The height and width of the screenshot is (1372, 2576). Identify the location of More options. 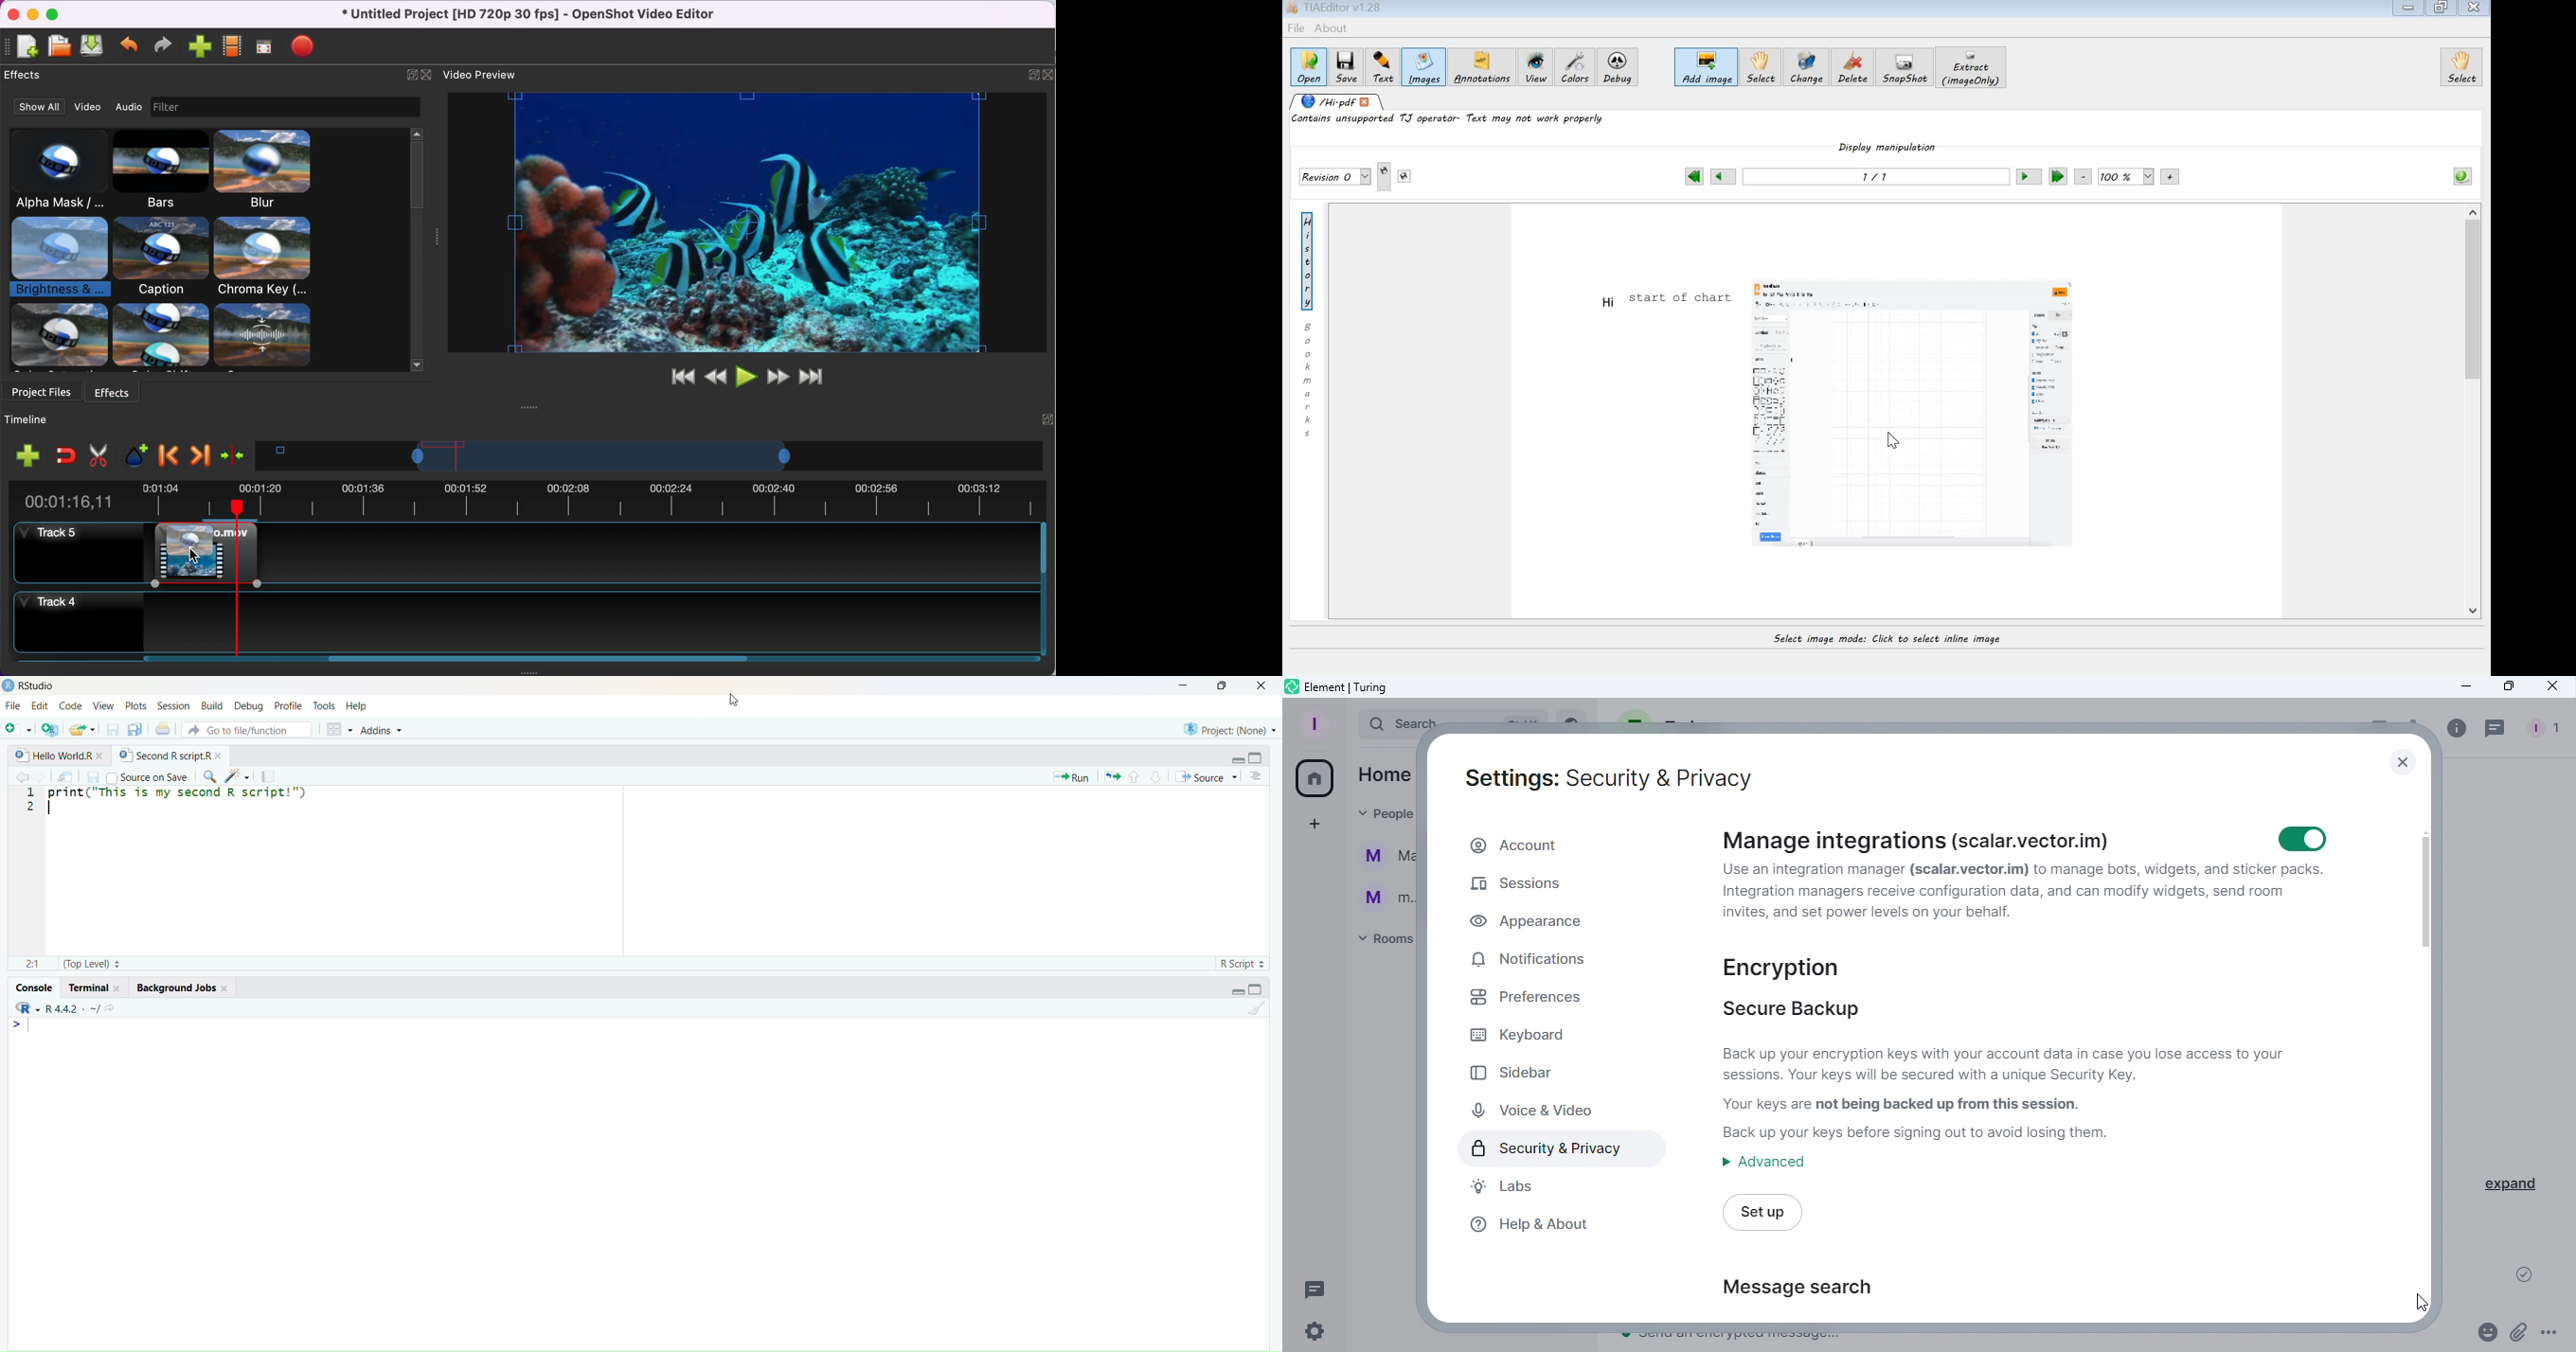
(2551, 1335).